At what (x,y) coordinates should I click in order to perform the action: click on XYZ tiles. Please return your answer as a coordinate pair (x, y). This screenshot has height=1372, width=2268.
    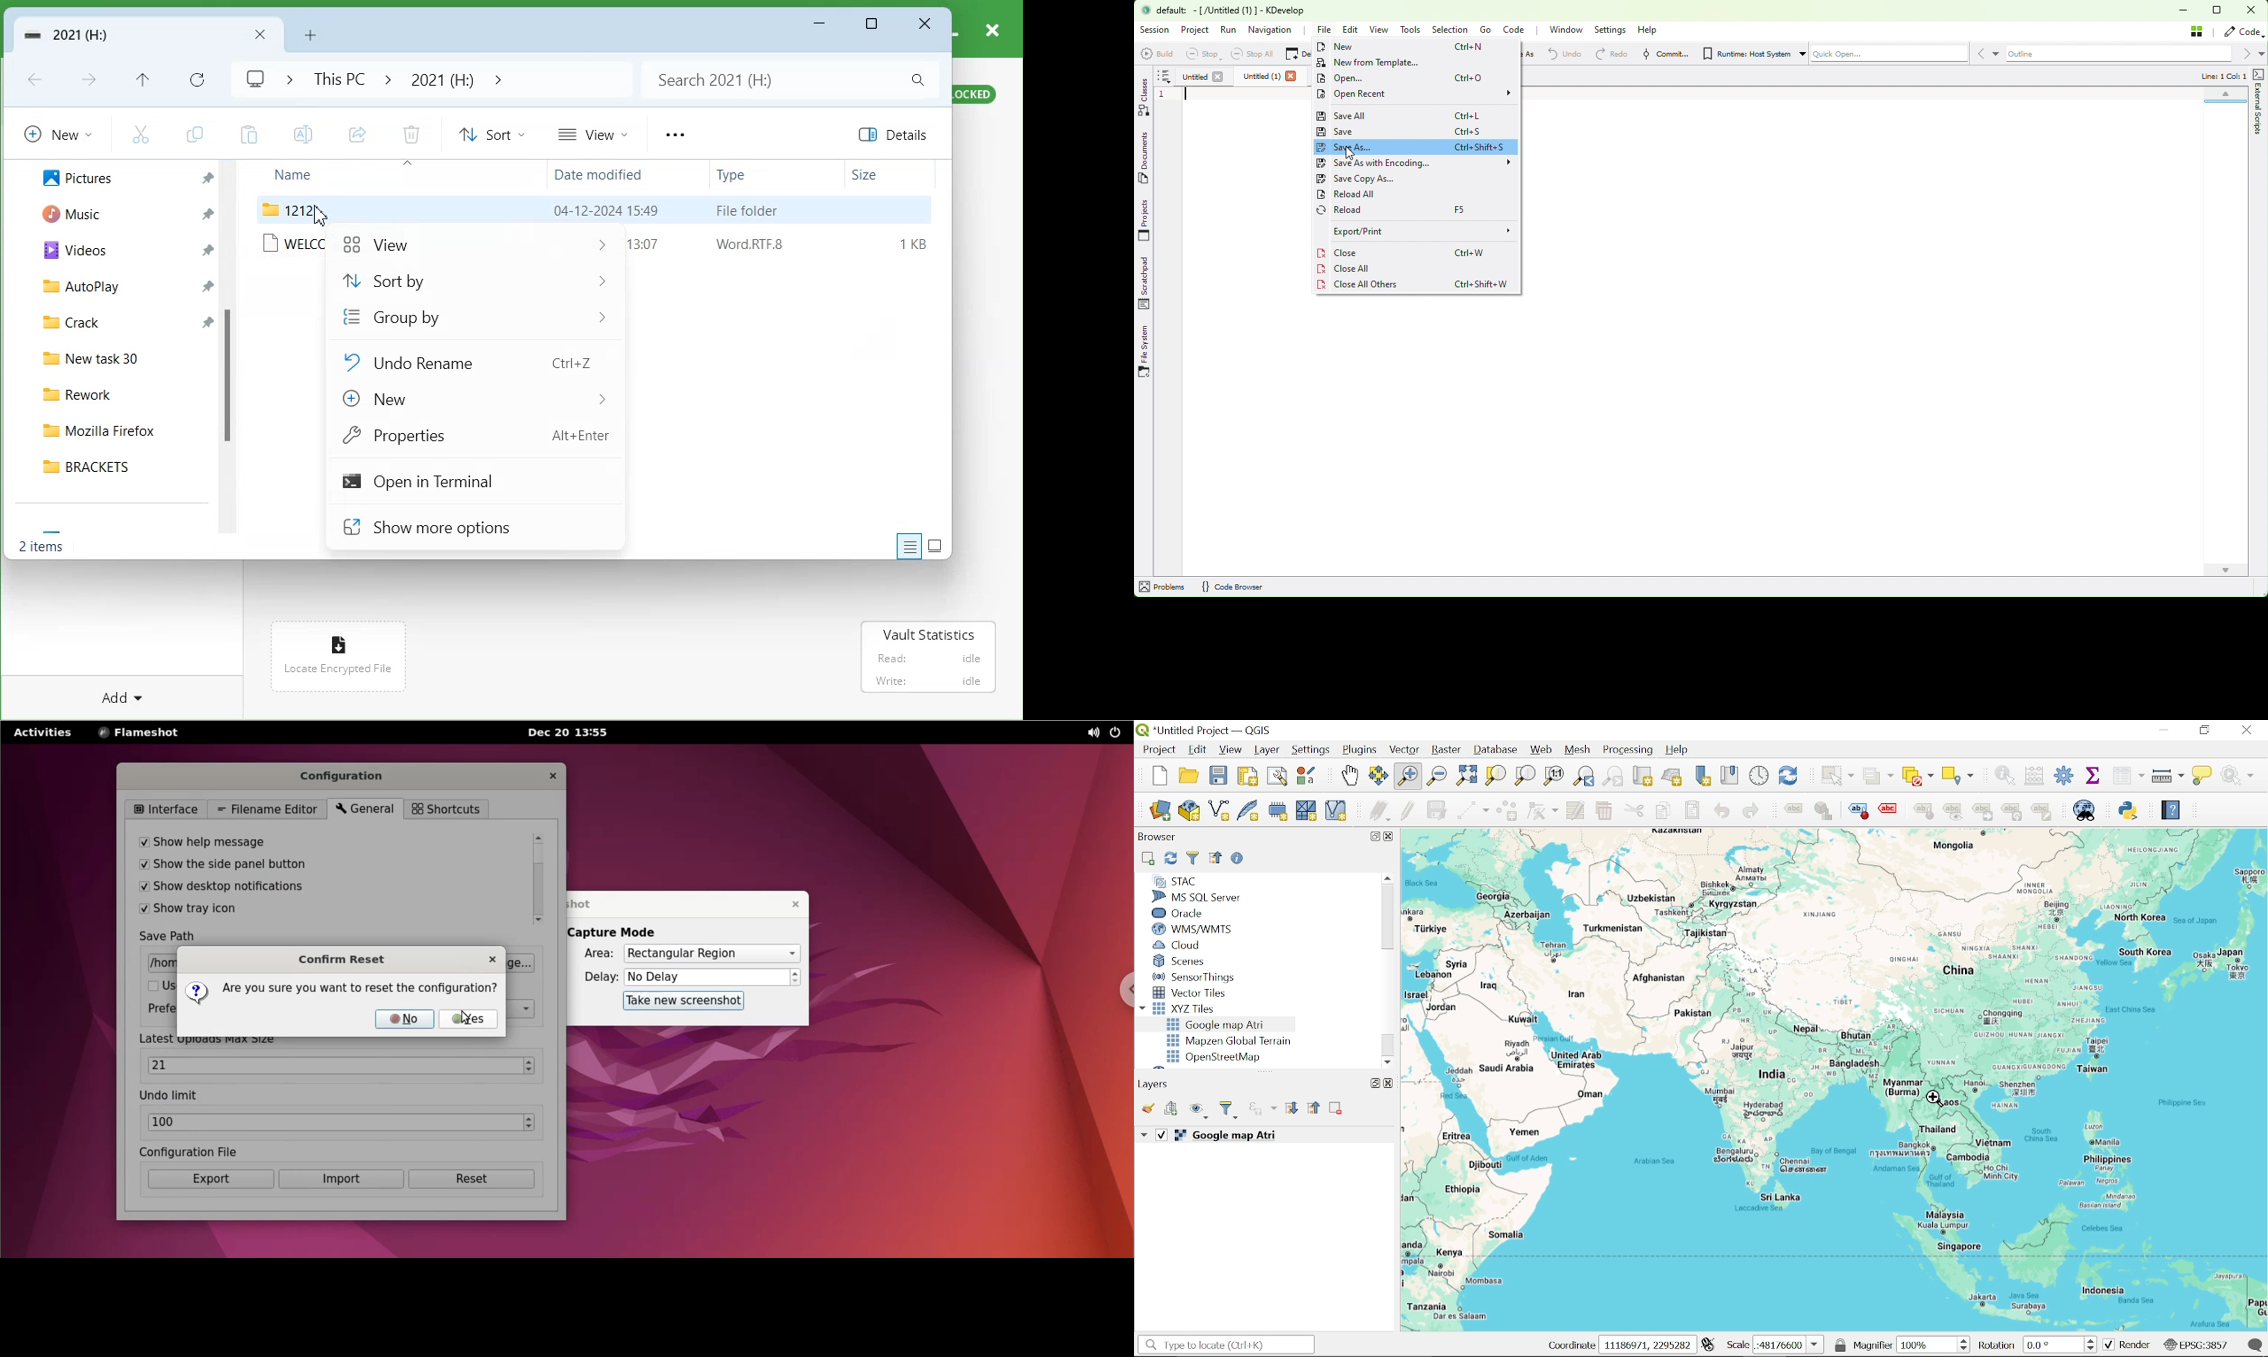
    Looking at the image, I should click on (1189, 1009).